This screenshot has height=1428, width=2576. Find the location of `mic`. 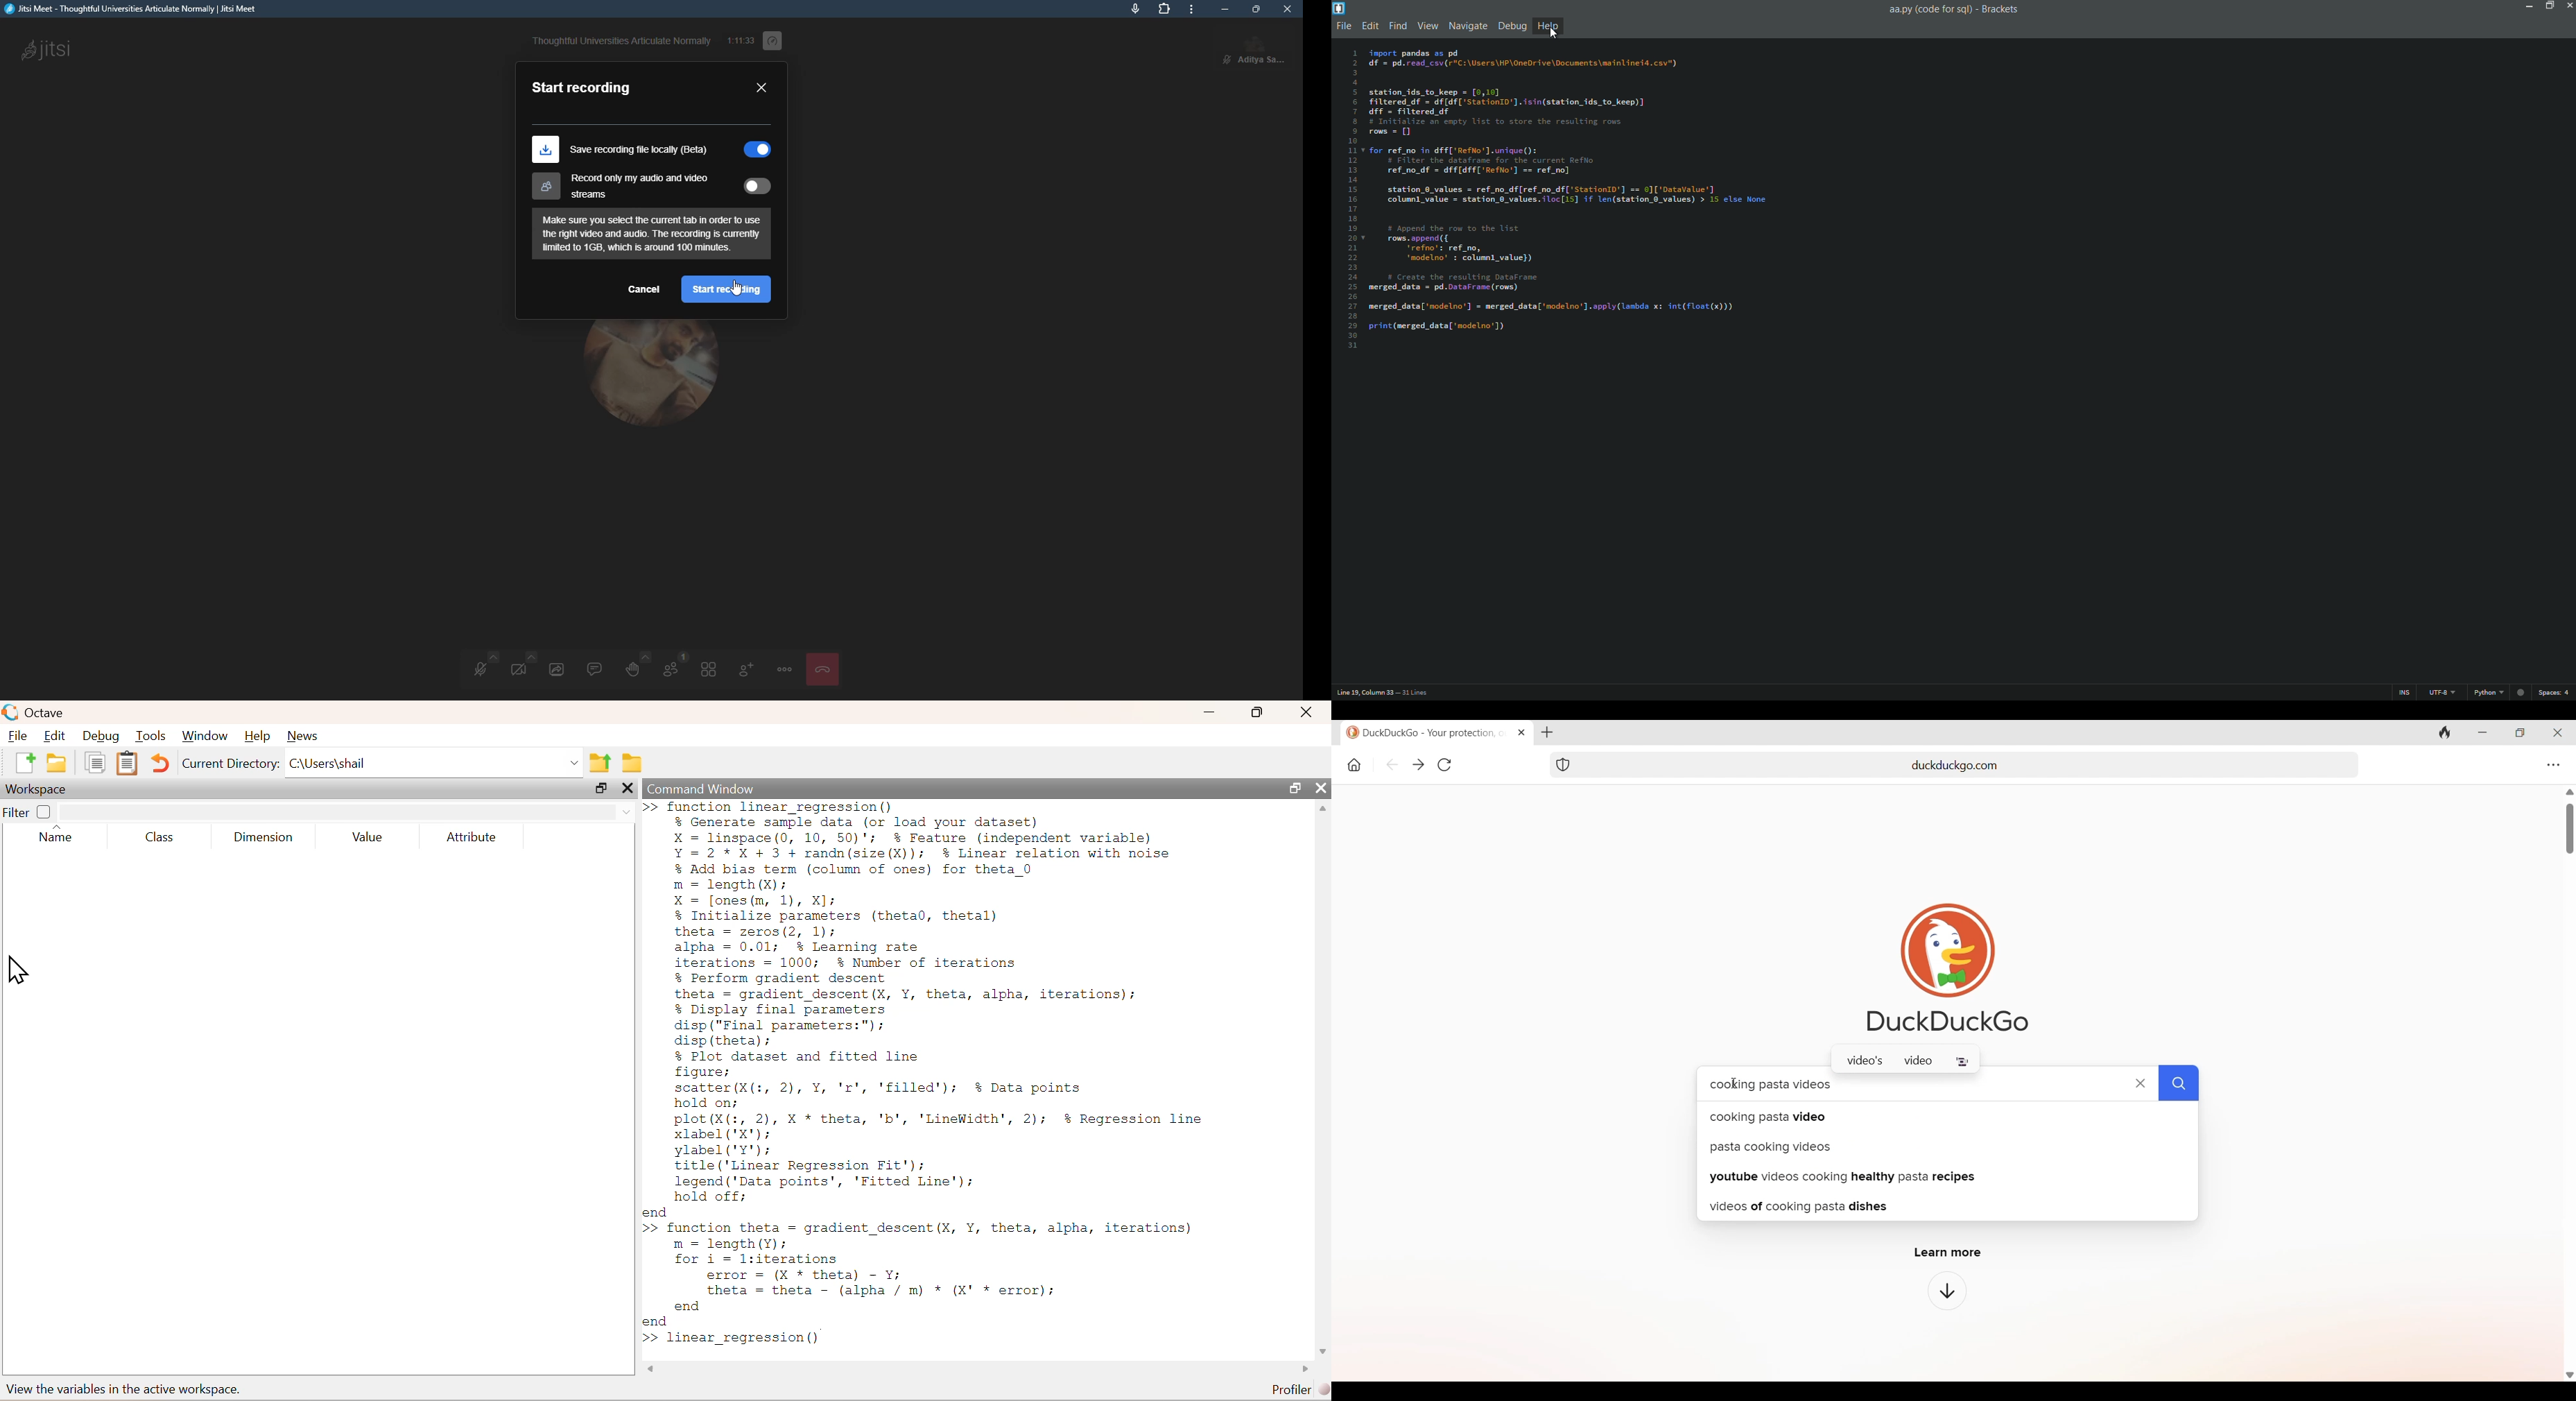

mic is located at coordinates (1134, 9).